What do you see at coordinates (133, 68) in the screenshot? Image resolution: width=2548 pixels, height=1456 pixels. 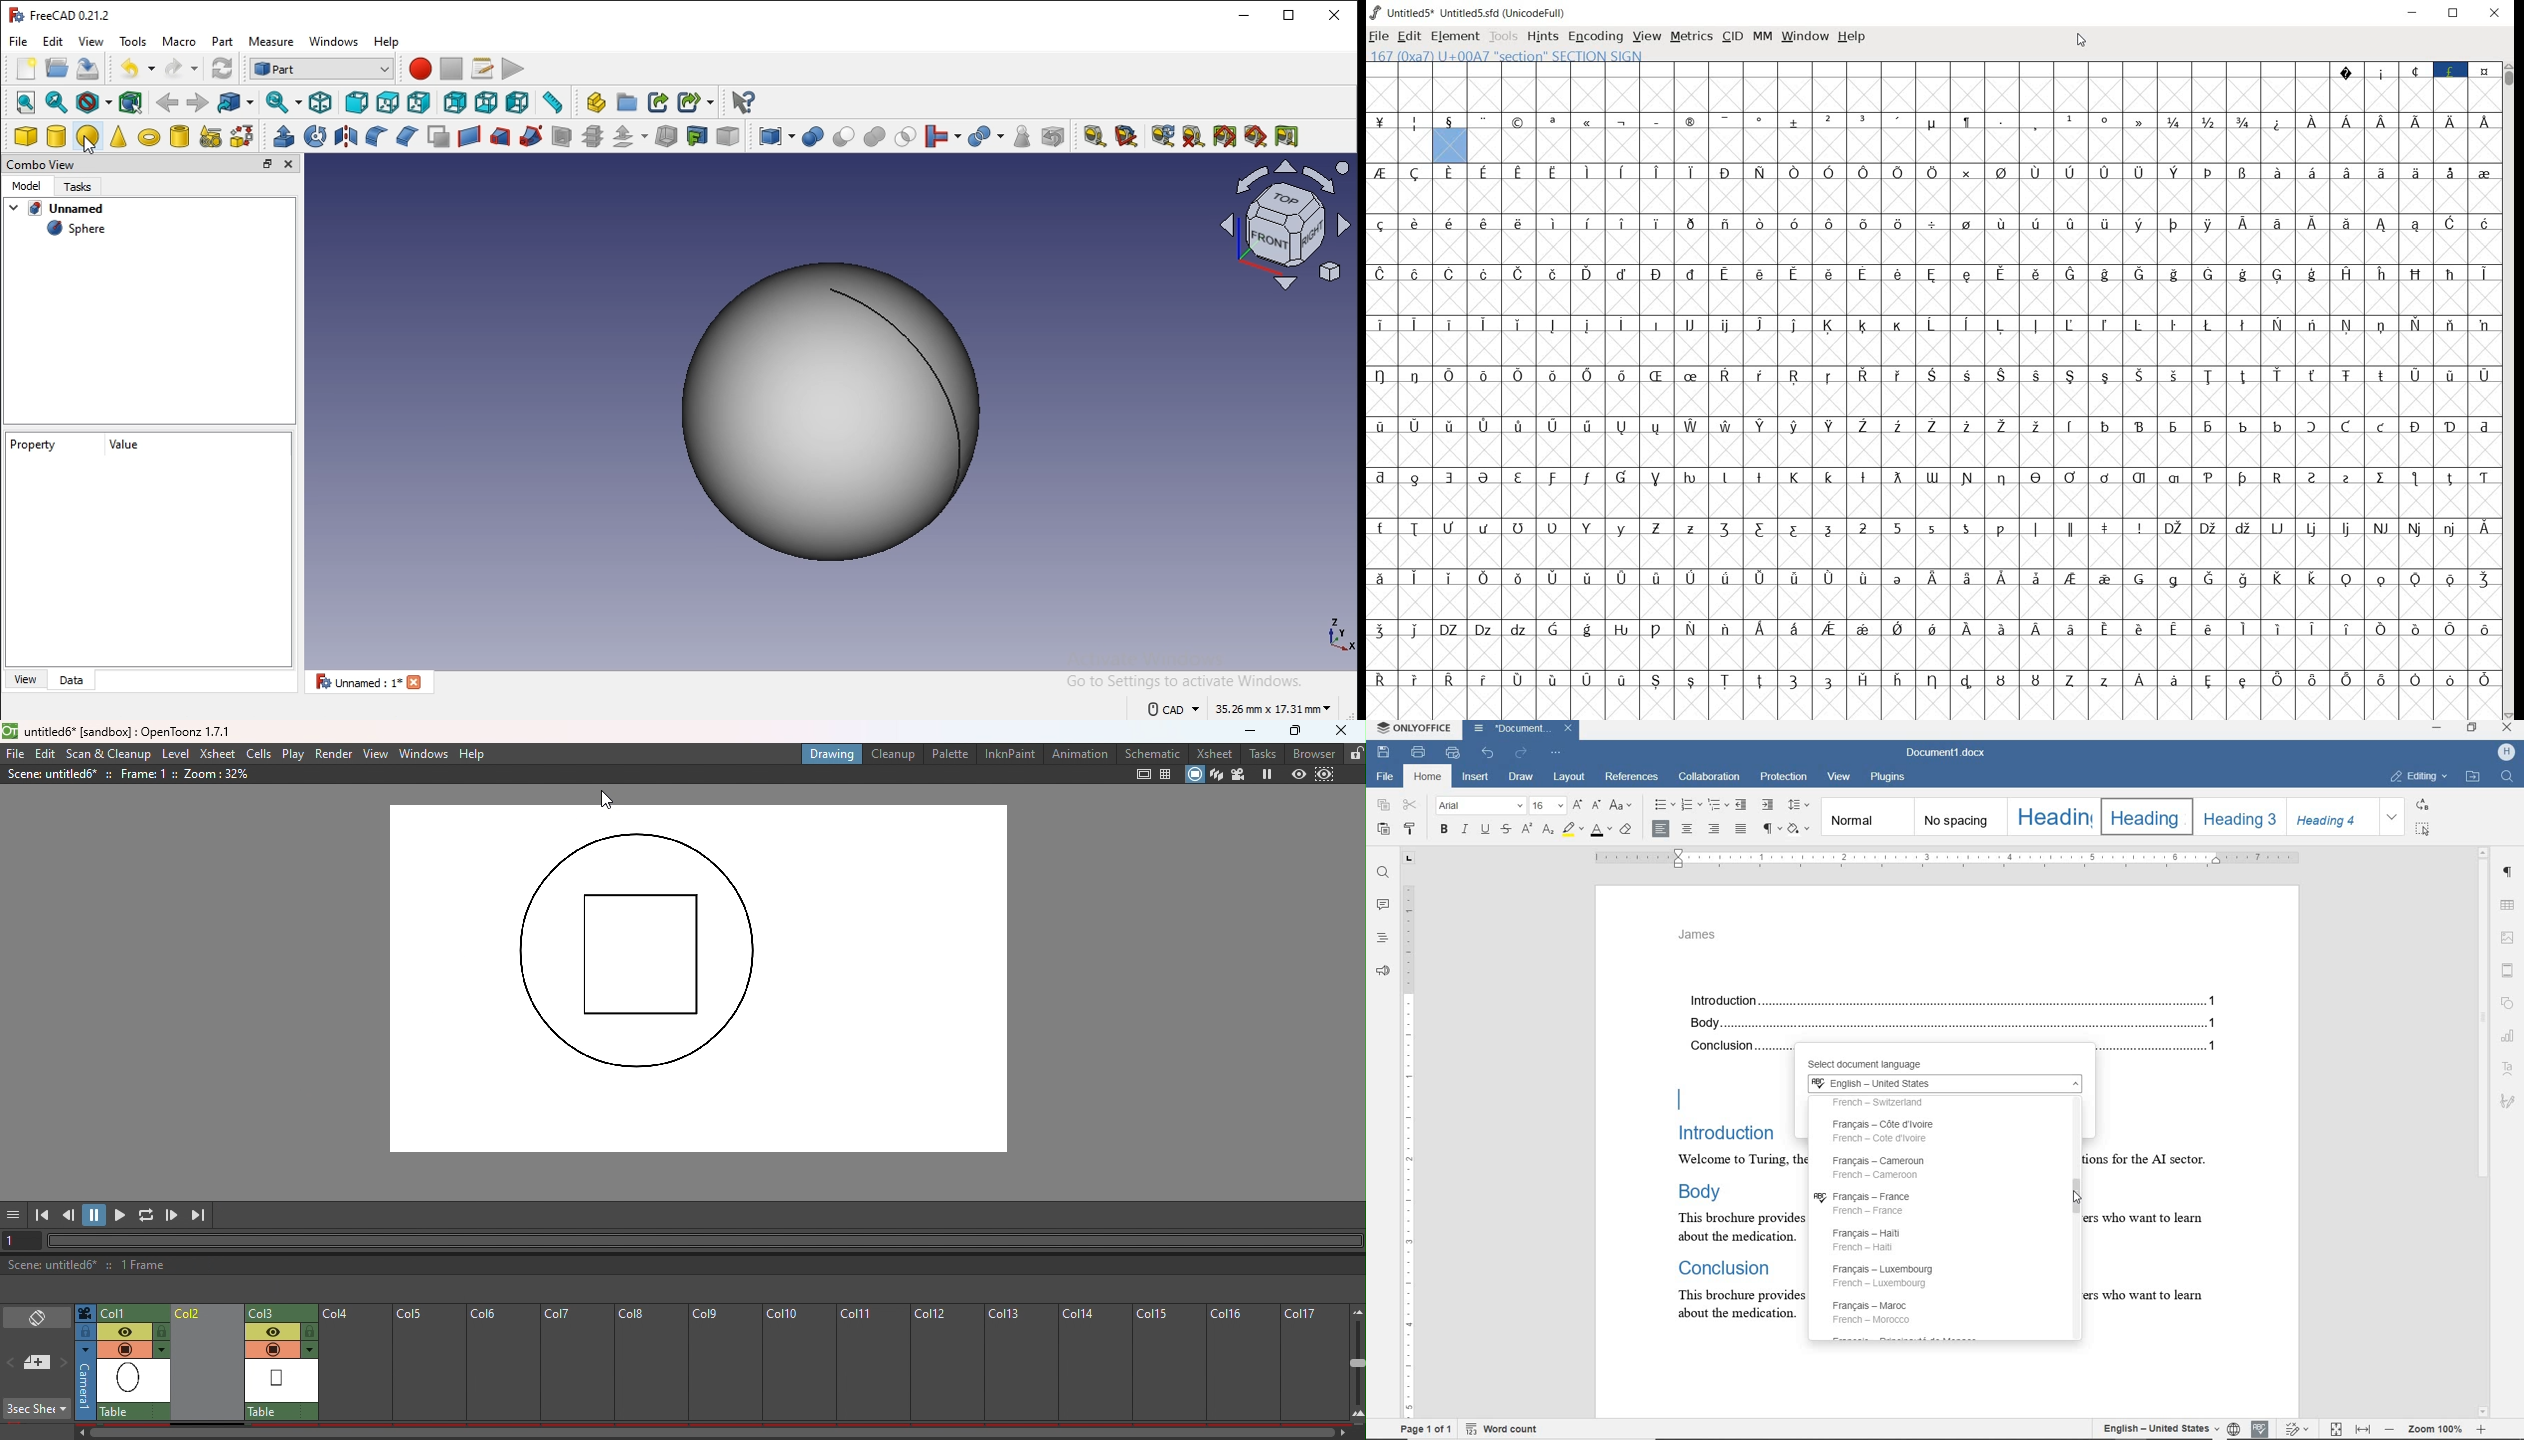 I see `undo` at bounding box center [133, 68].